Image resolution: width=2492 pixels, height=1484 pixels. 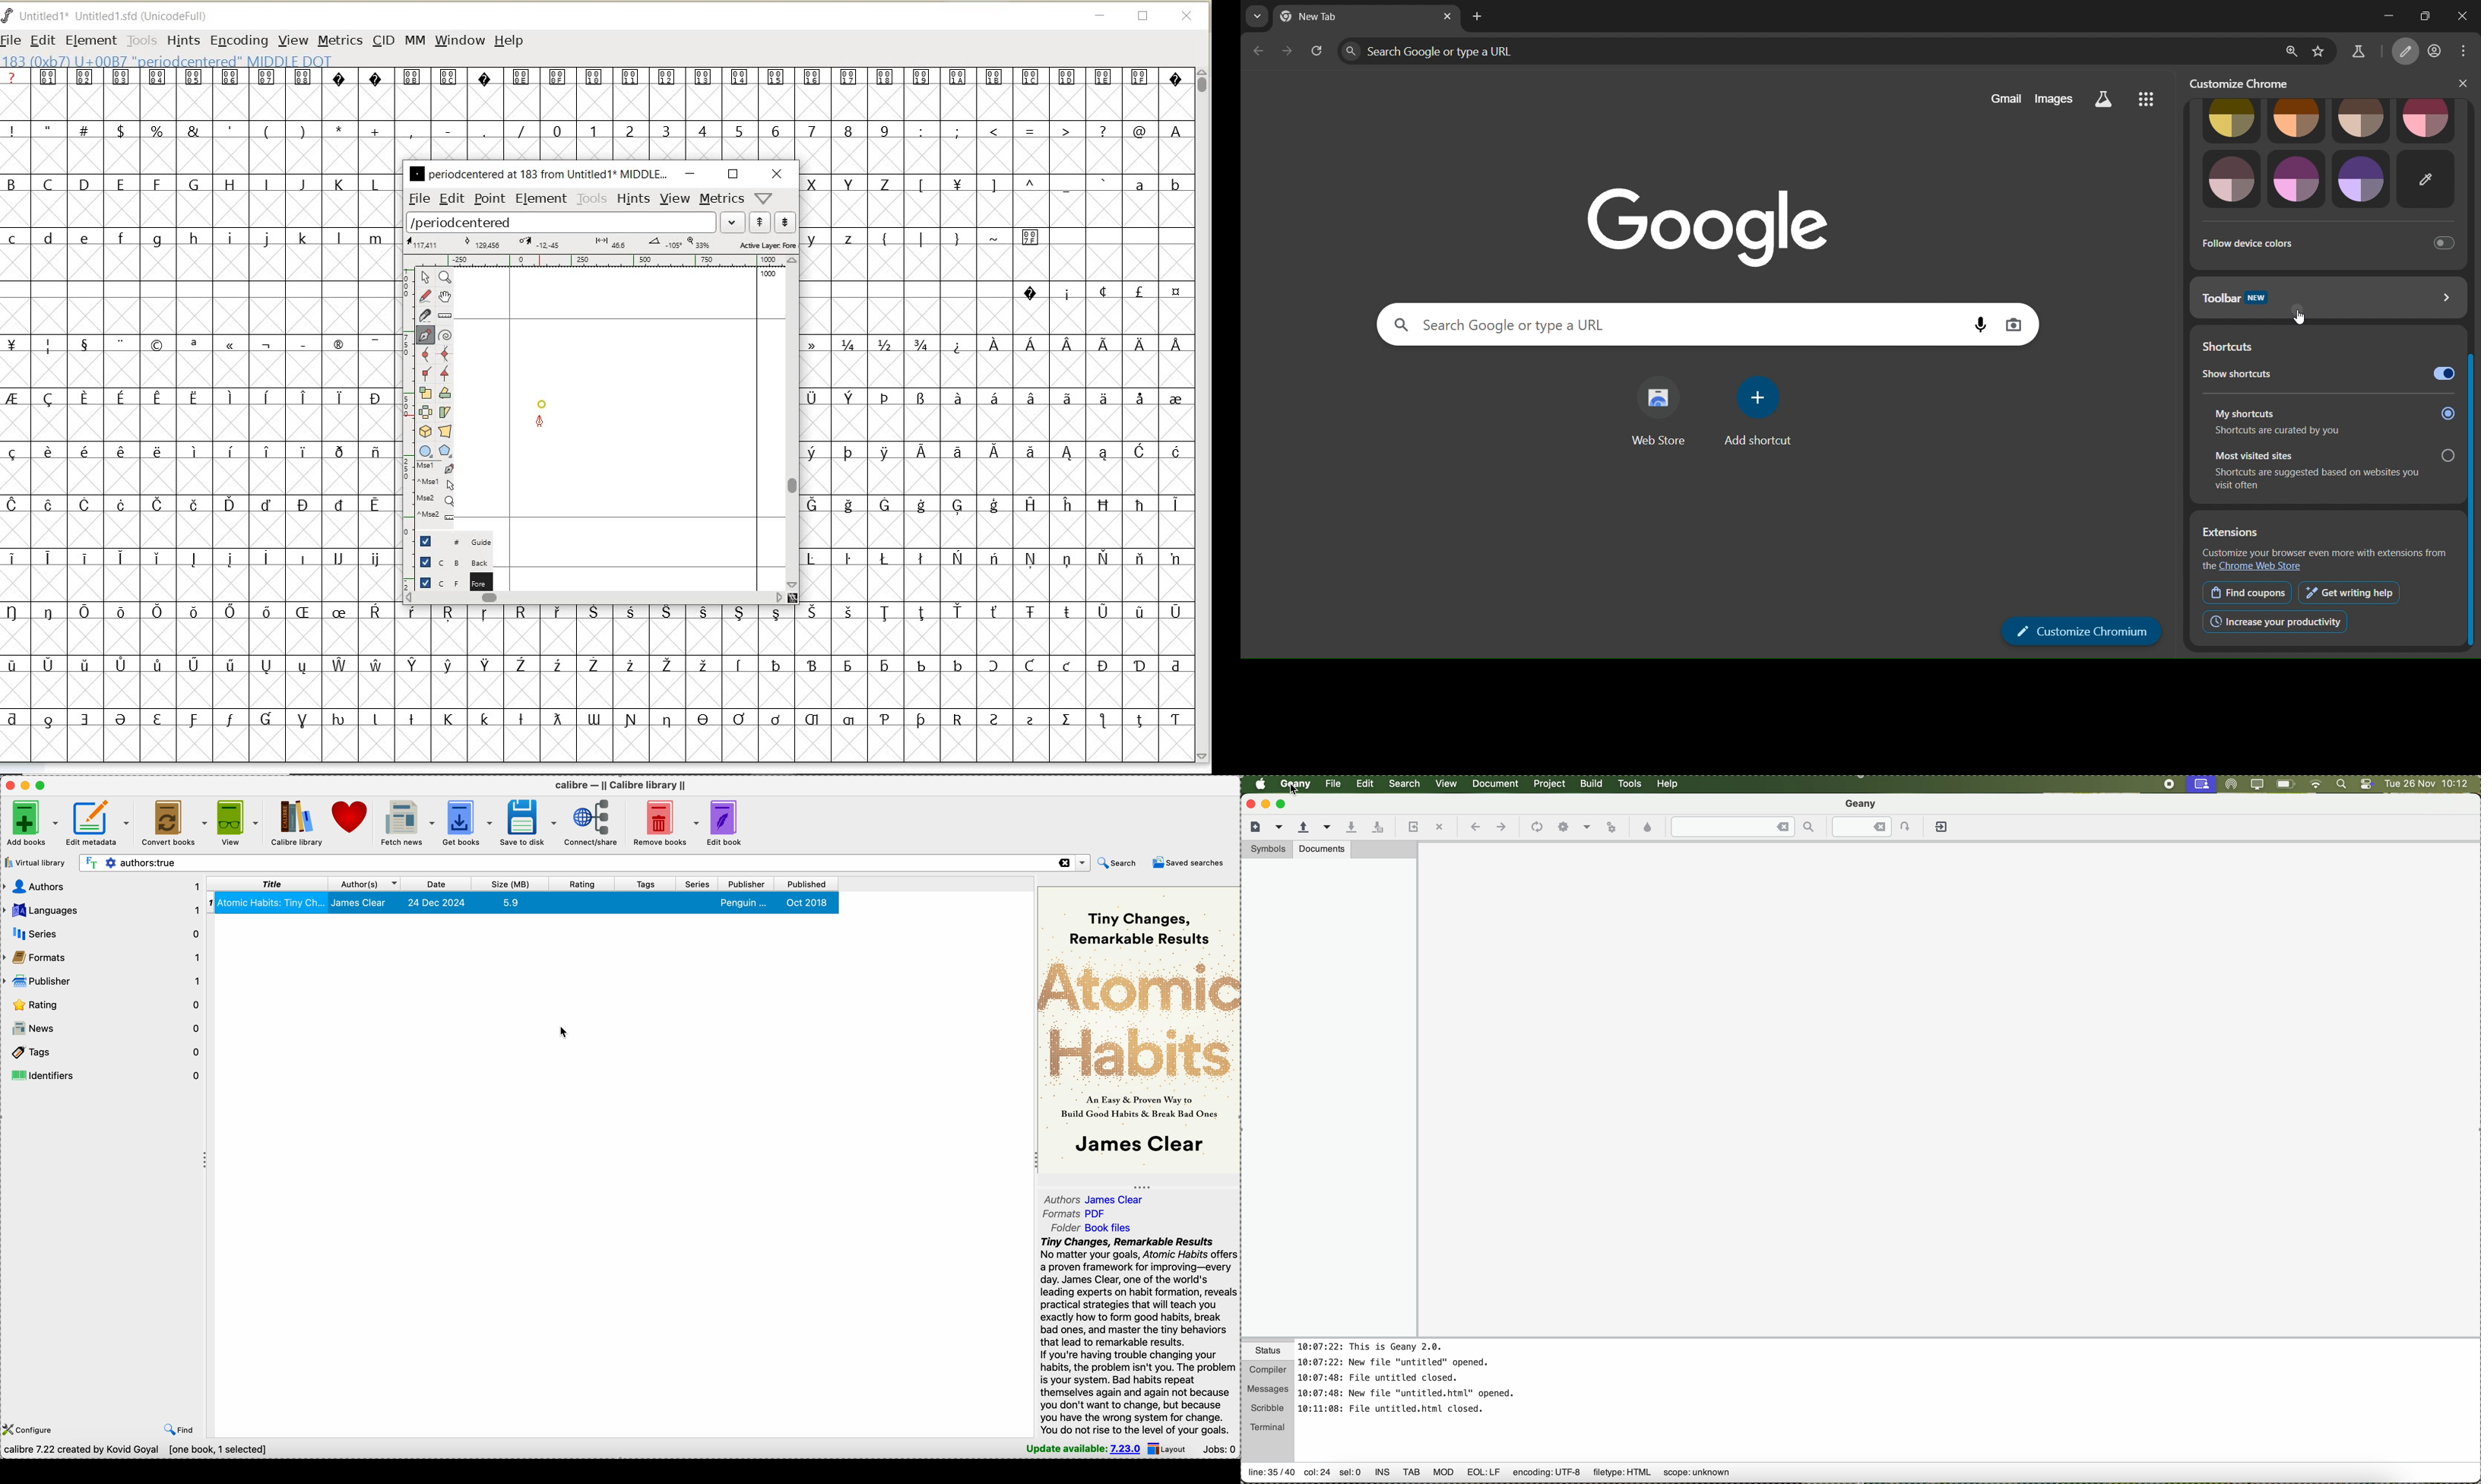 What do you see at coordinates (777, 174) in the screenshot?
I see `close` at bounding box center [777, 174].